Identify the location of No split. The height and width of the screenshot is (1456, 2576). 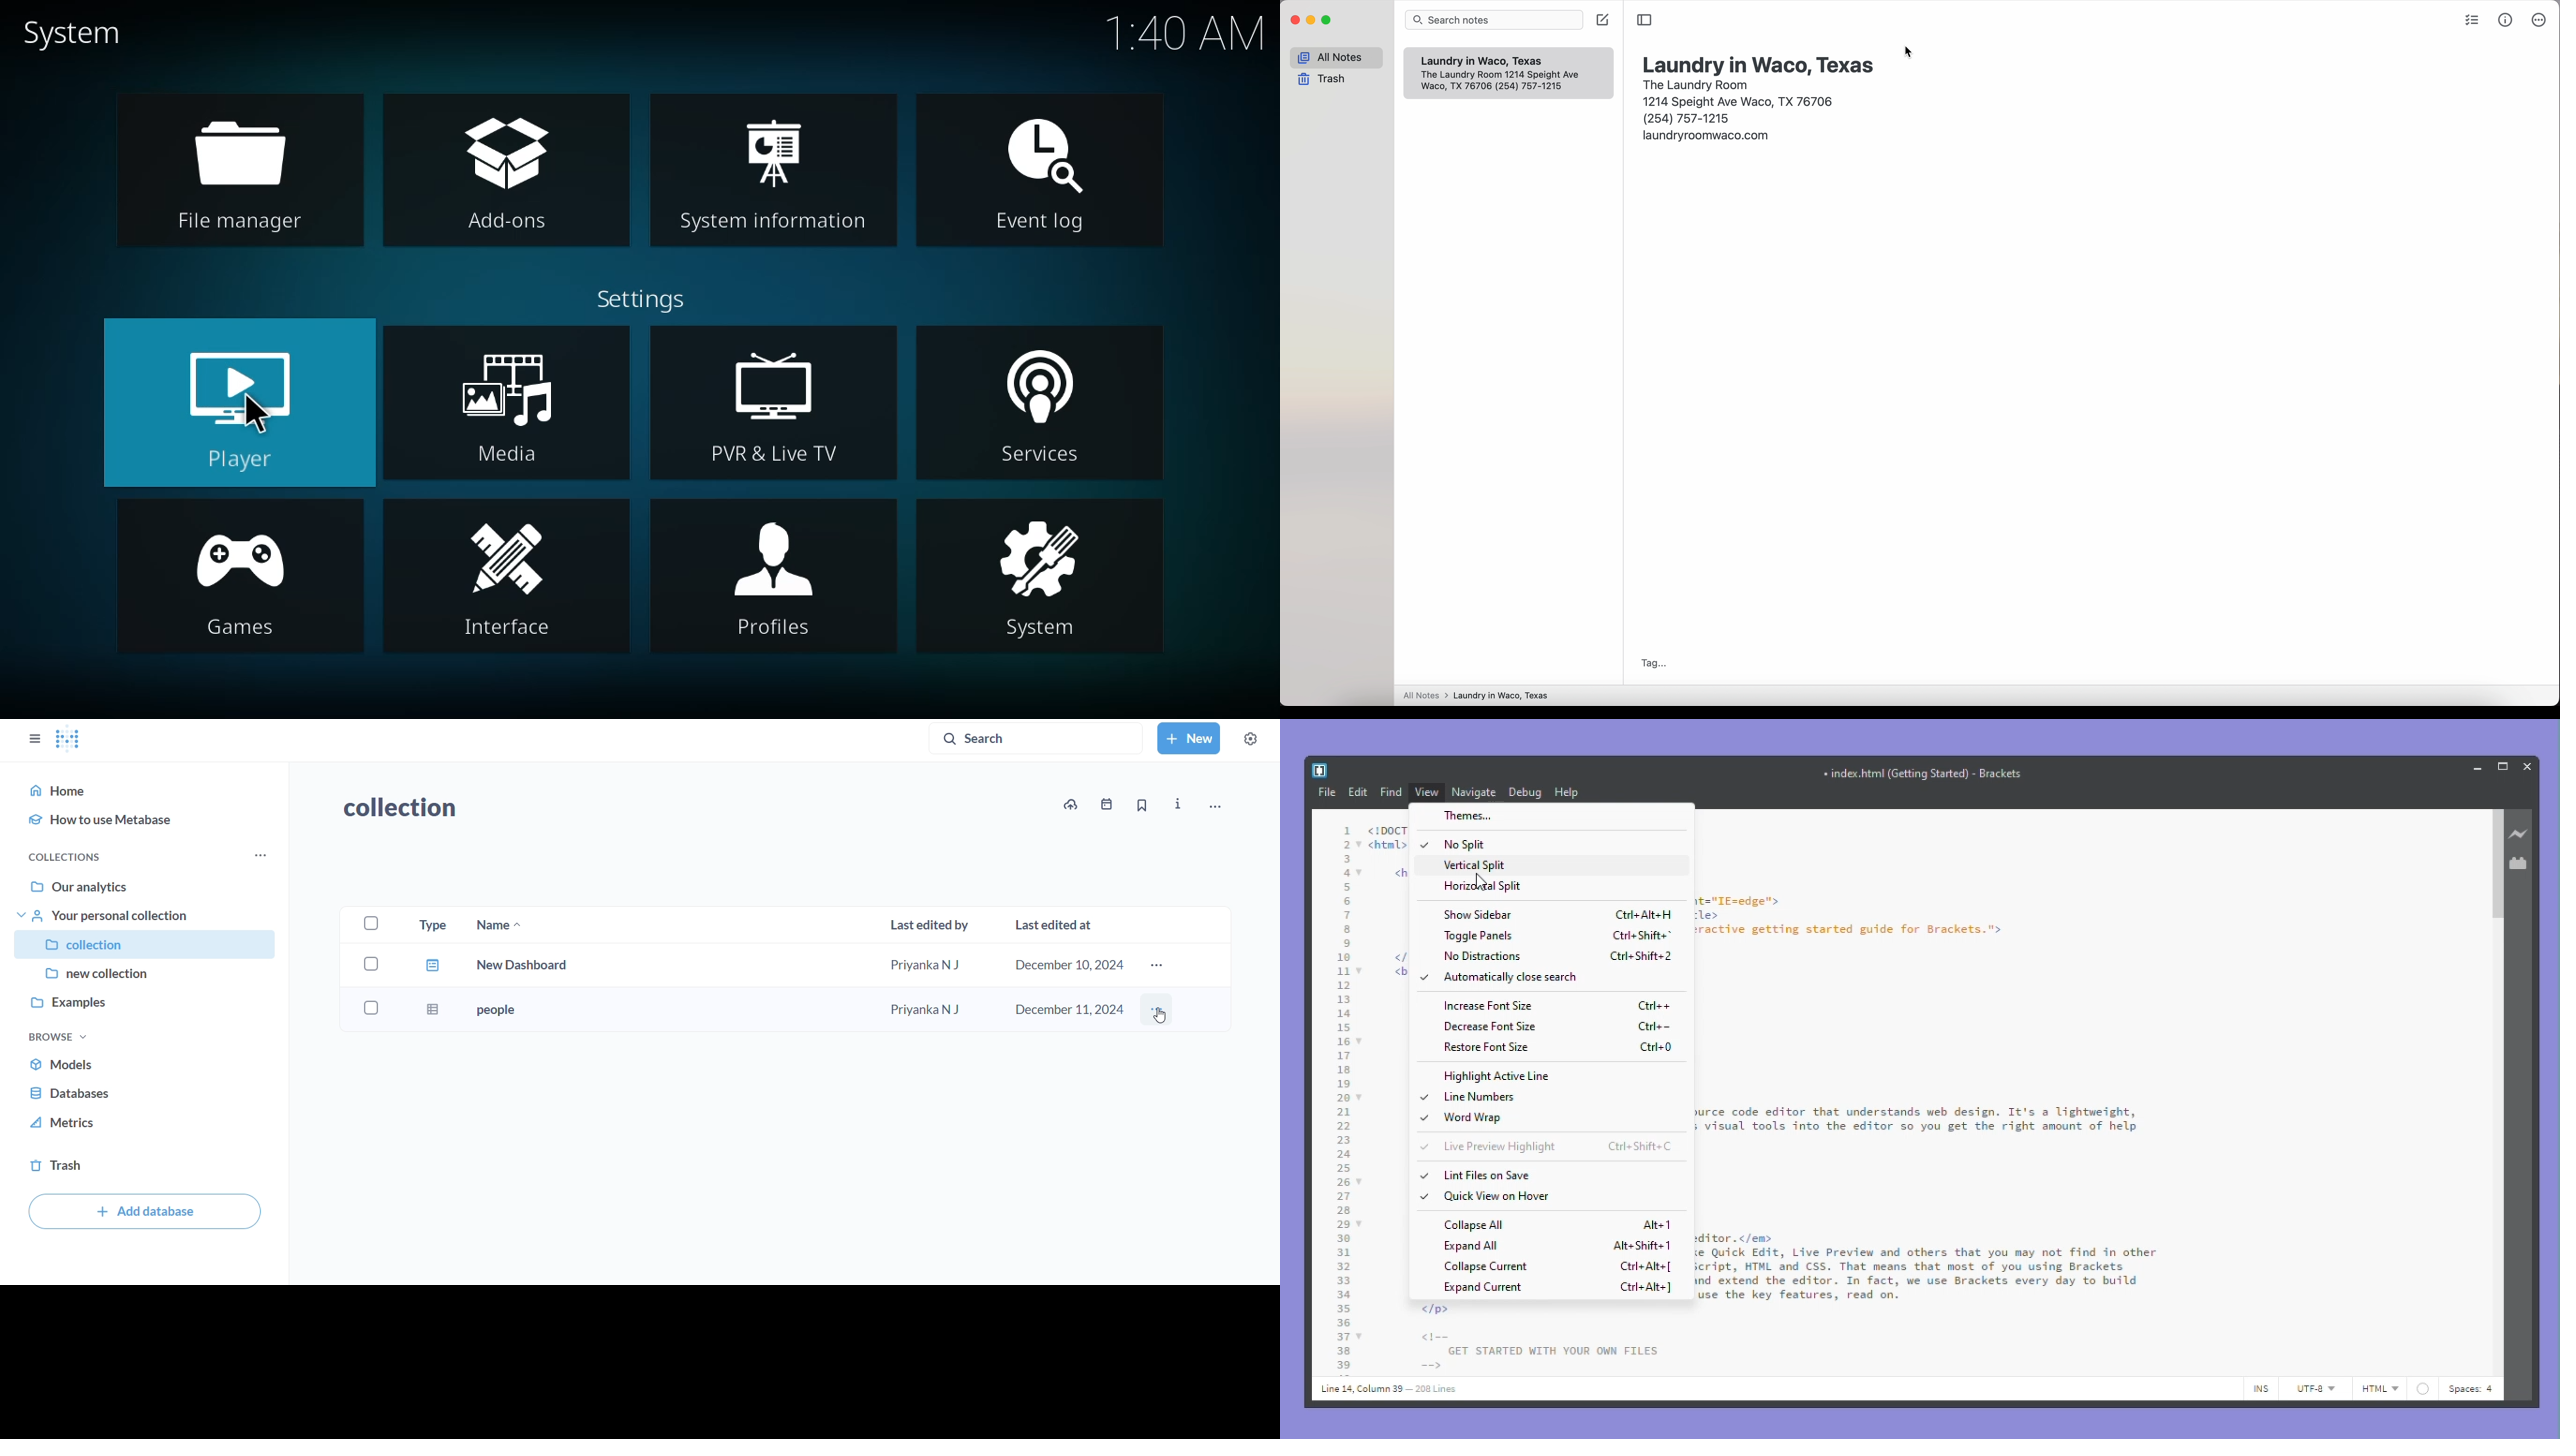
(1471, 844).